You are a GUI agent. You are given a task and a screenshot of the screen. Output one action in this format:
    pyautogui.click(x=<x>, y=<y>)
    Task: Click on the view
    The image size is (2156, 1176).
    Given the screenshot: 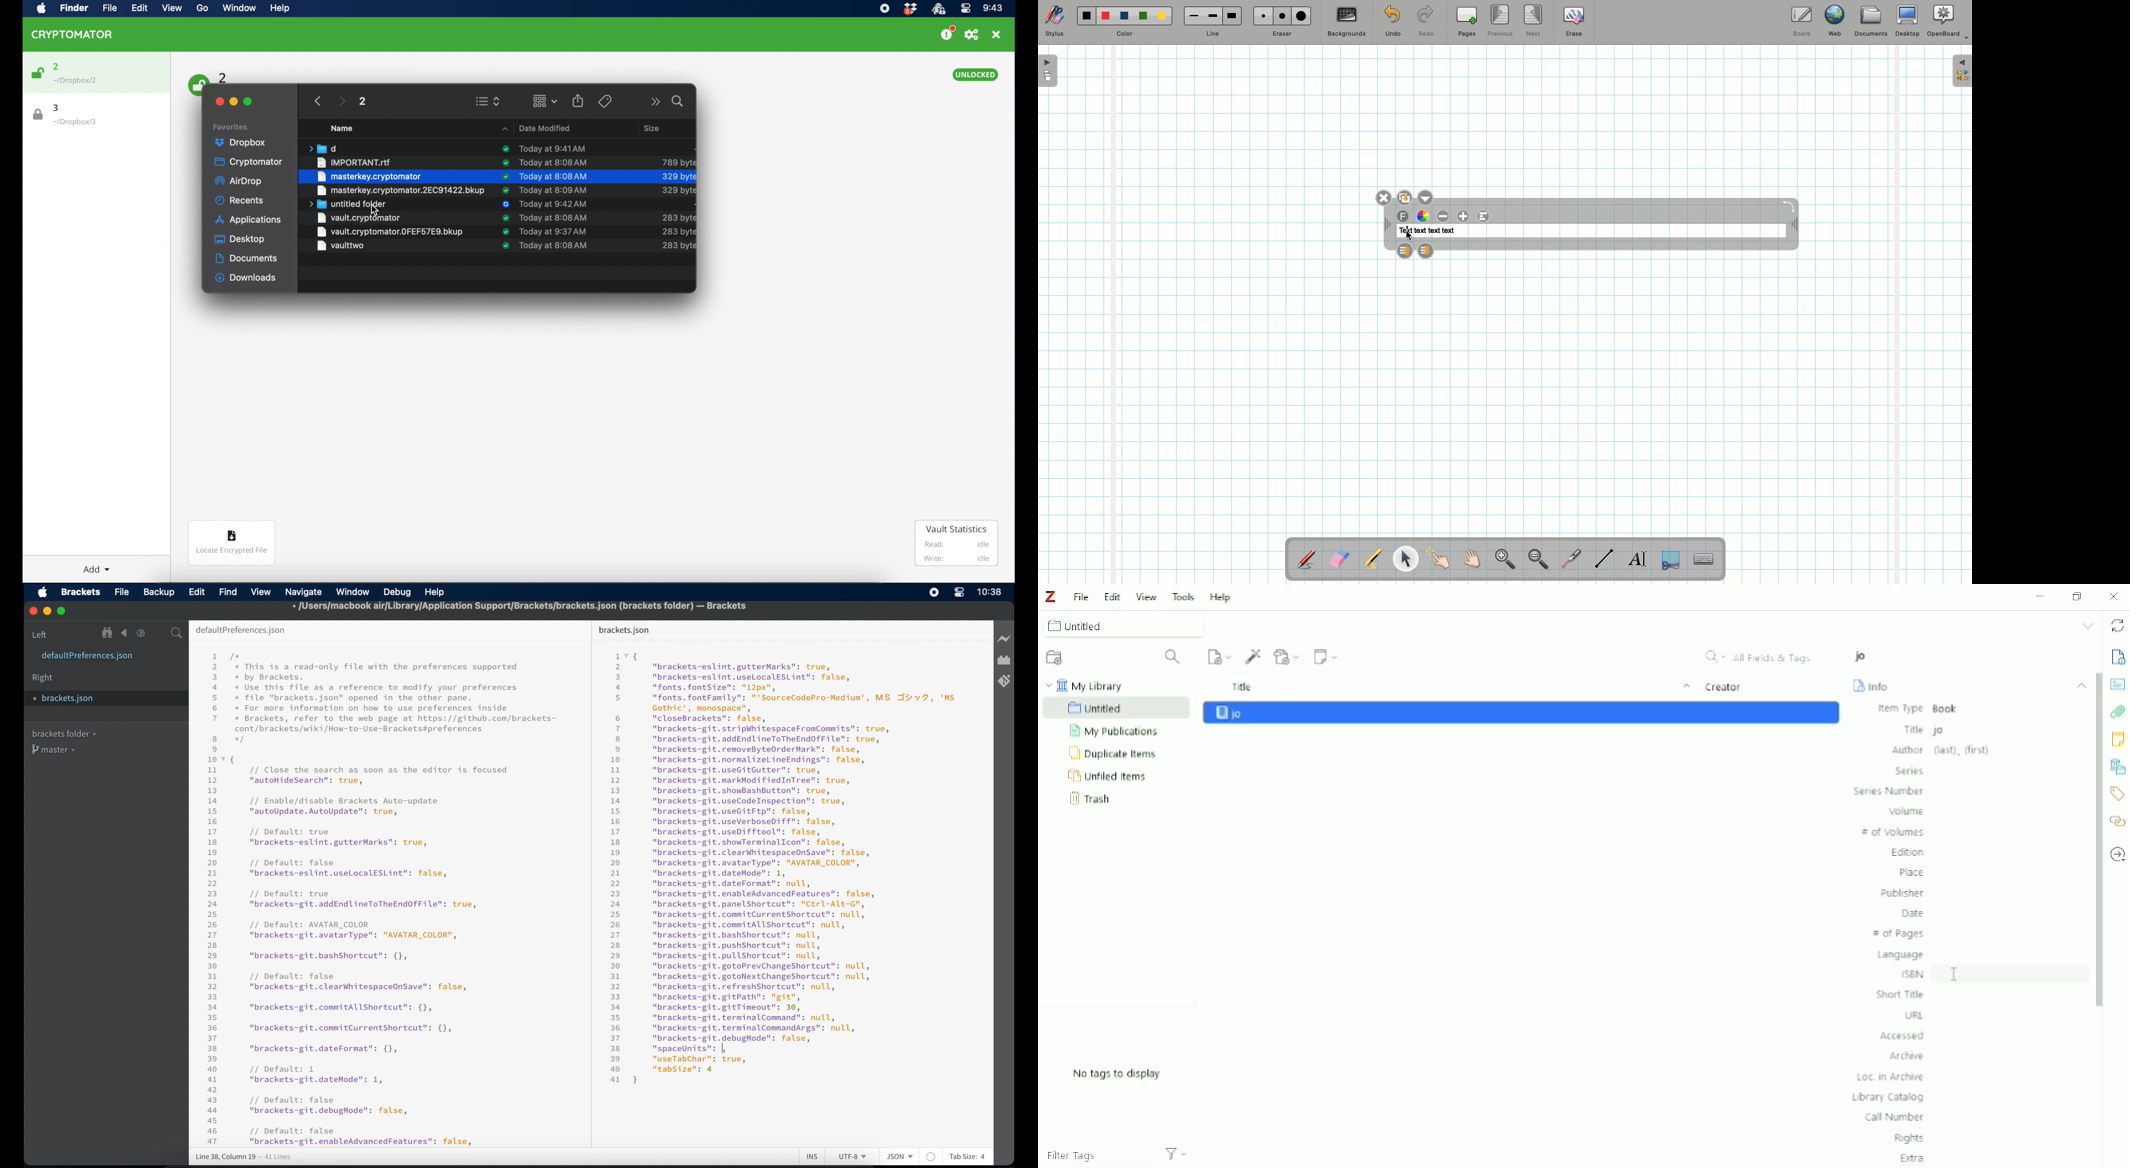 What is the action you would take?
    pyautogui.click(x=261, y=592)
    